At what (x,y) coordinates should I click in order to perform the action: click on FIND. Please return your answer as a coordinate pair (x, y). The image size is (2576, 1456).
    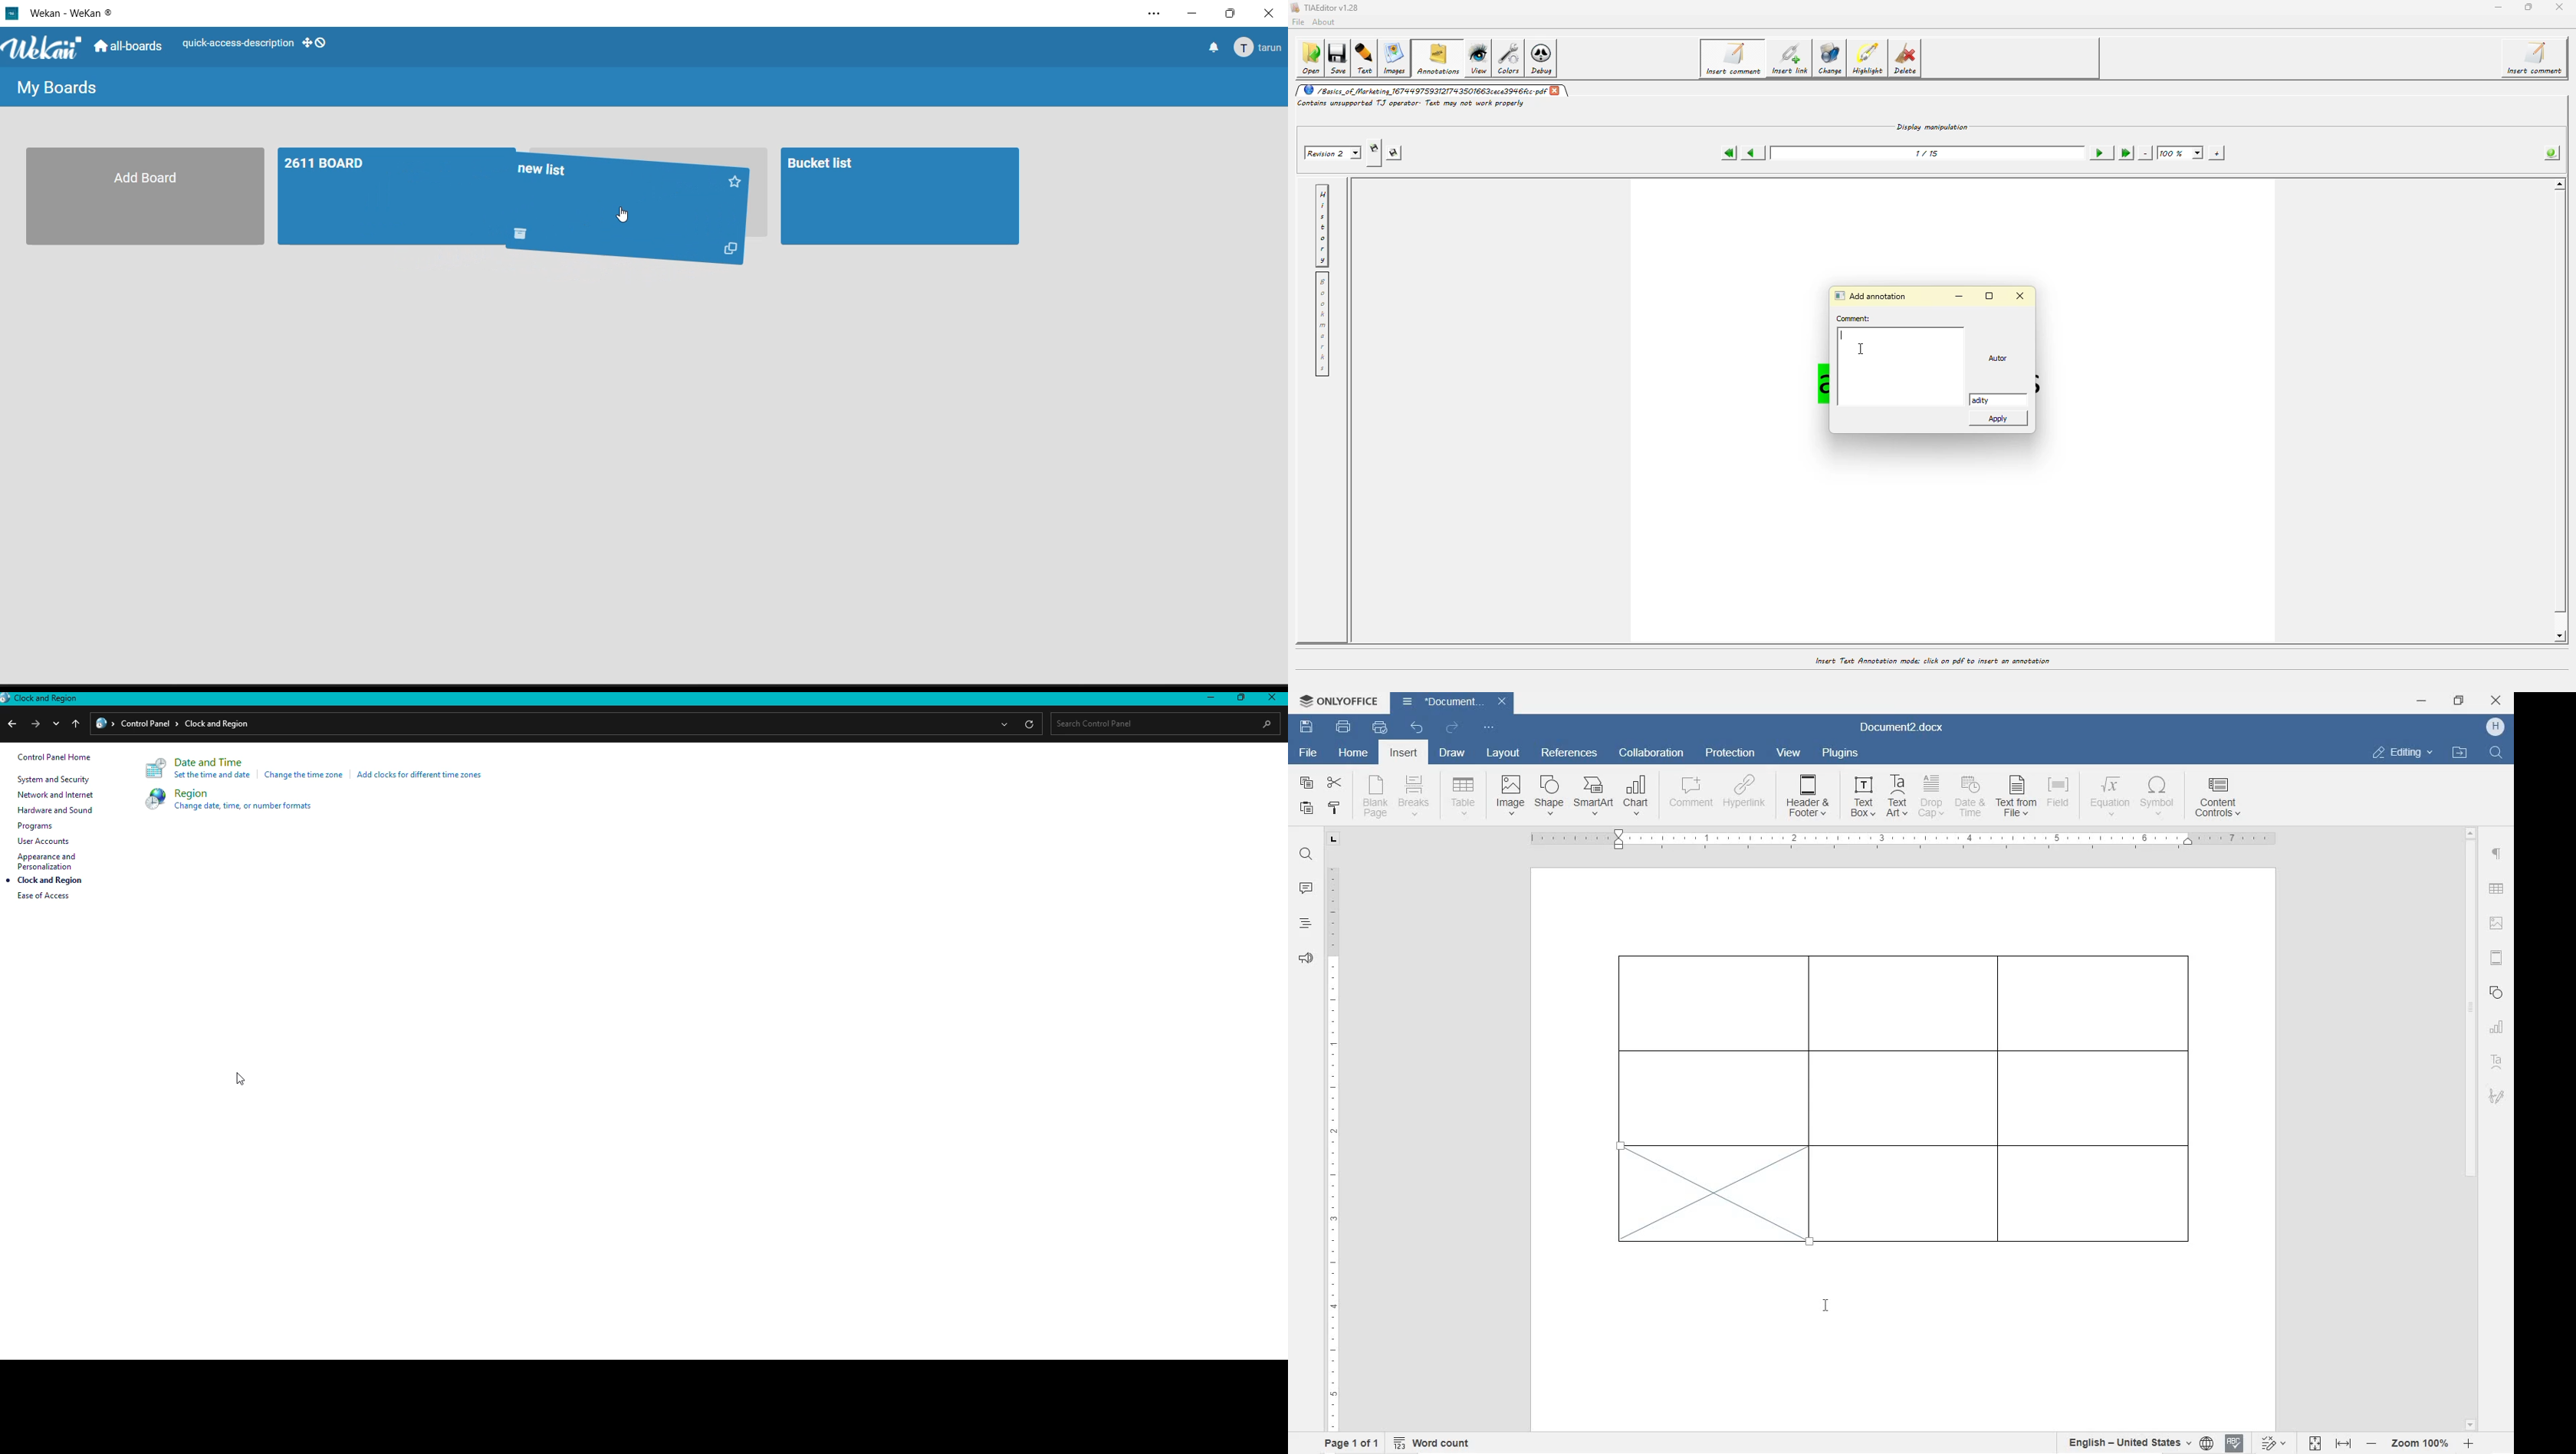
    Looking at the image, I should click on (2498, 752).